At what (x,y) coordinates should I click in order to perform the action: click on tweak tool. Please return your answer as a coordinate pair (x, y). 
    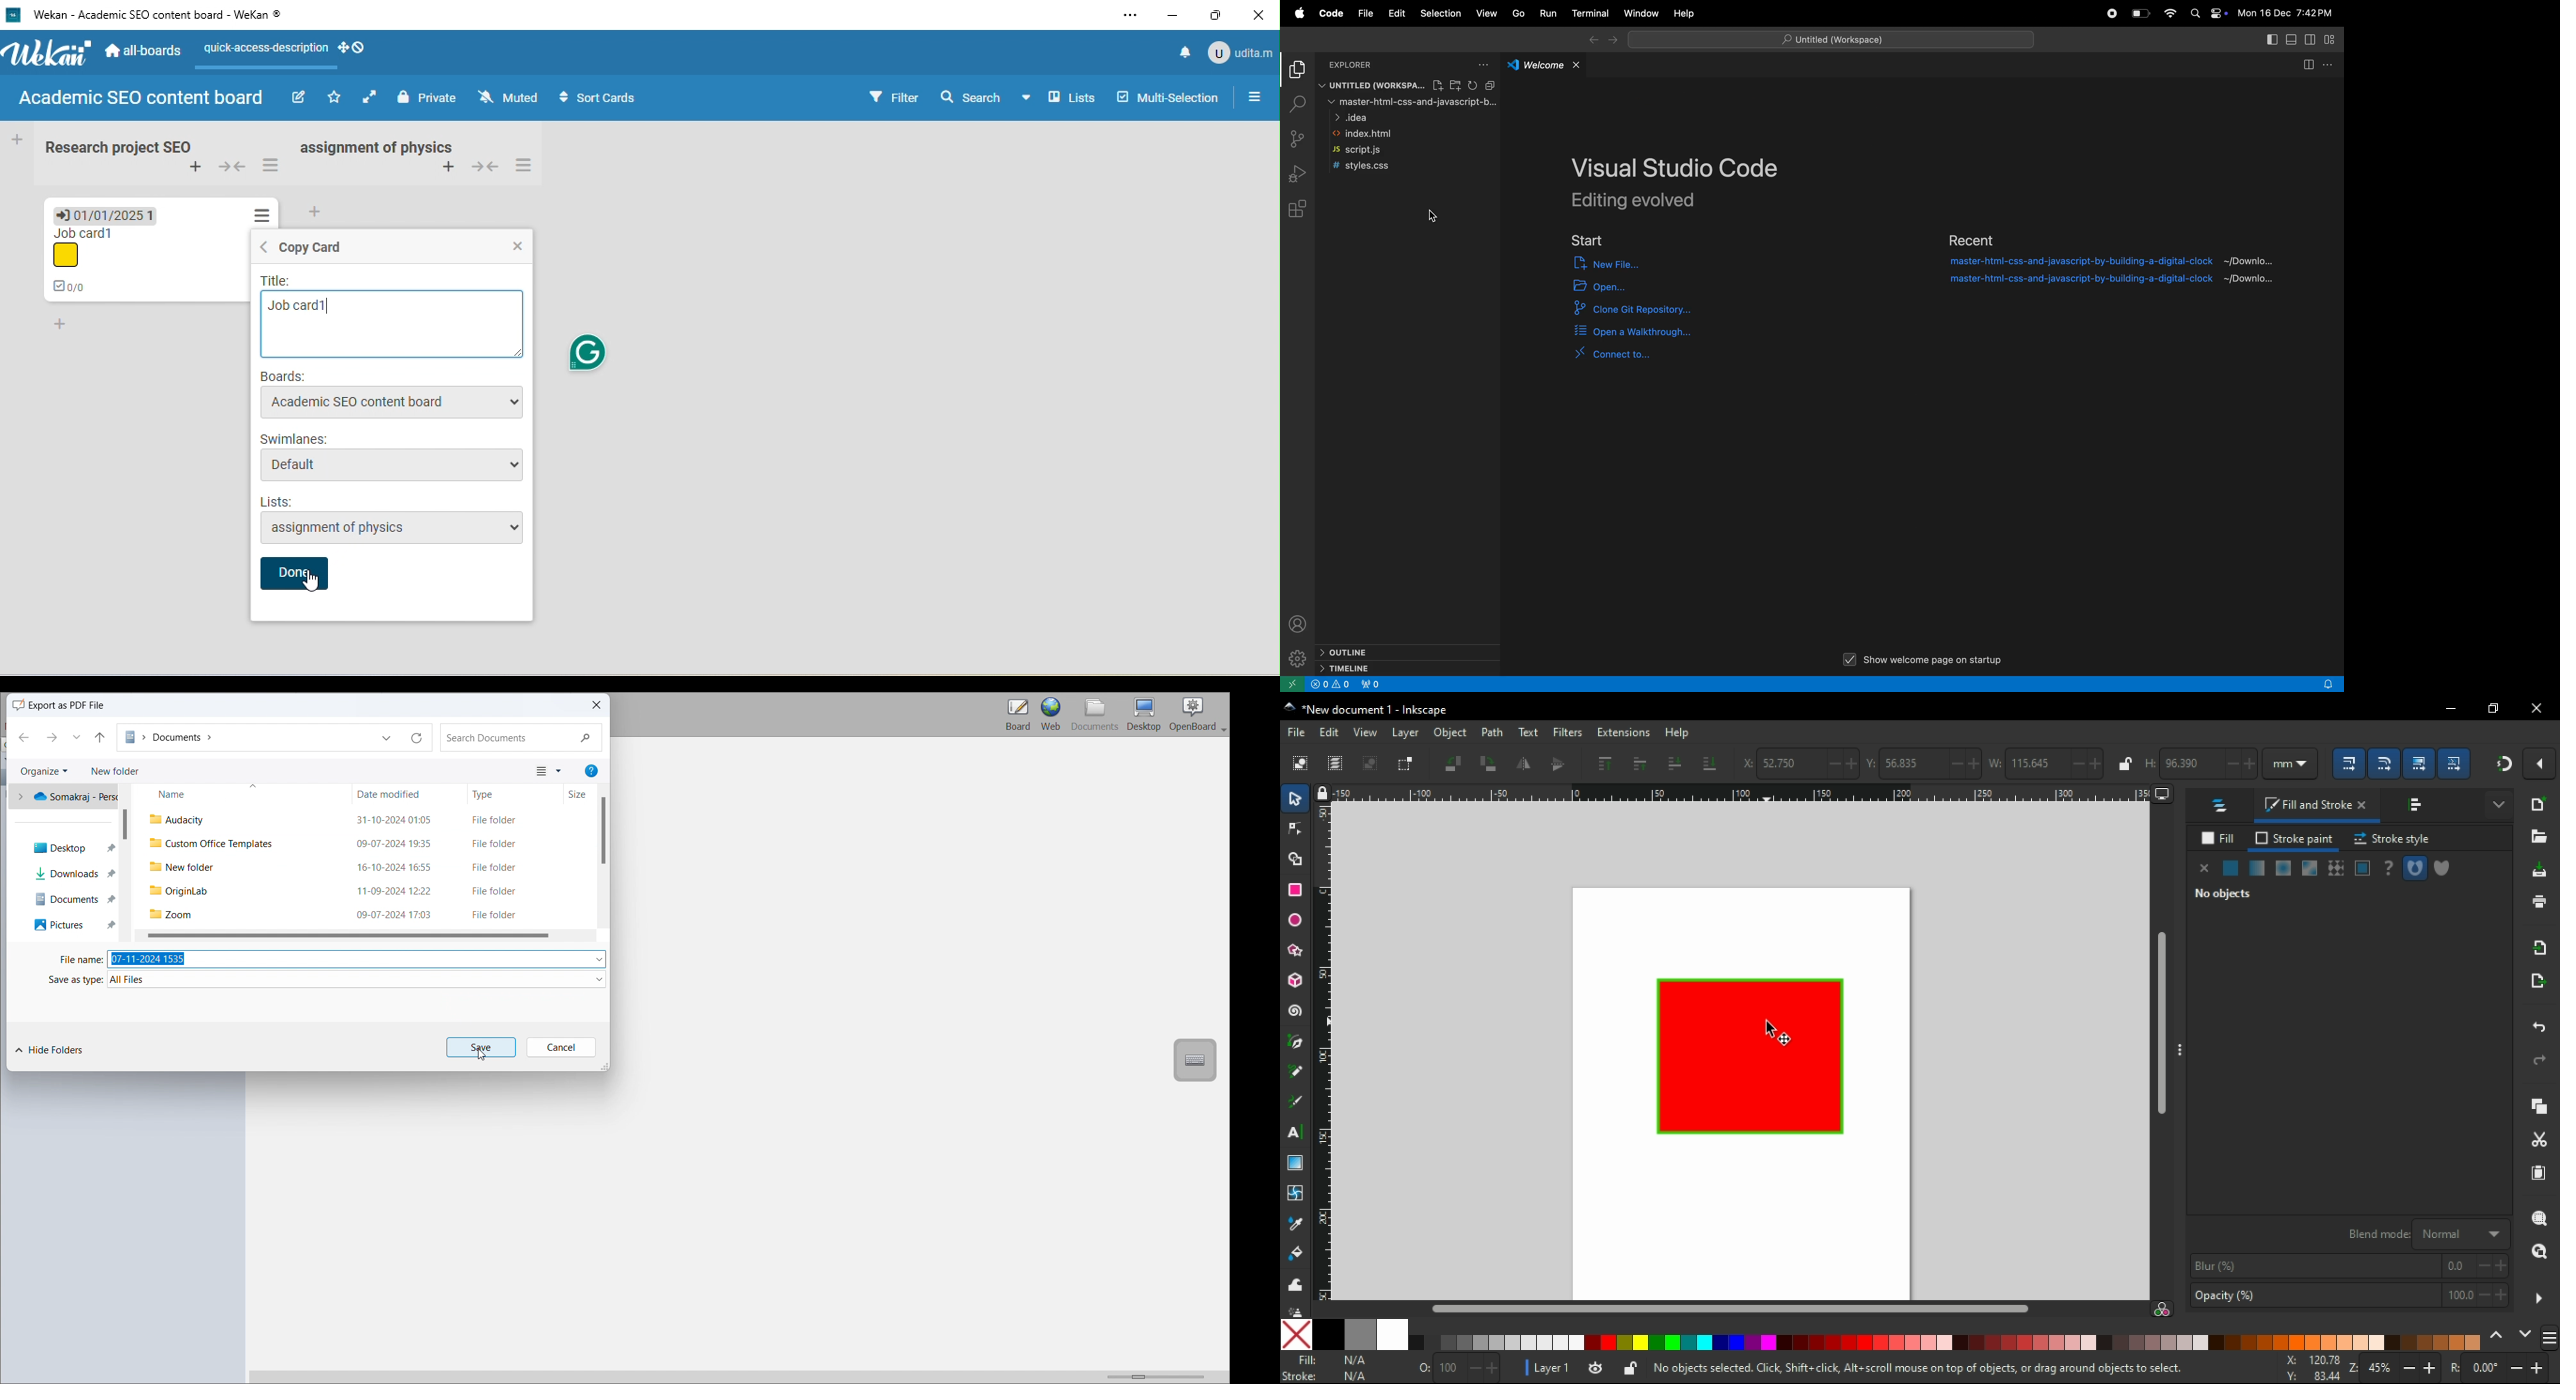
    Looking at the image, I should click on (1294, 1285).